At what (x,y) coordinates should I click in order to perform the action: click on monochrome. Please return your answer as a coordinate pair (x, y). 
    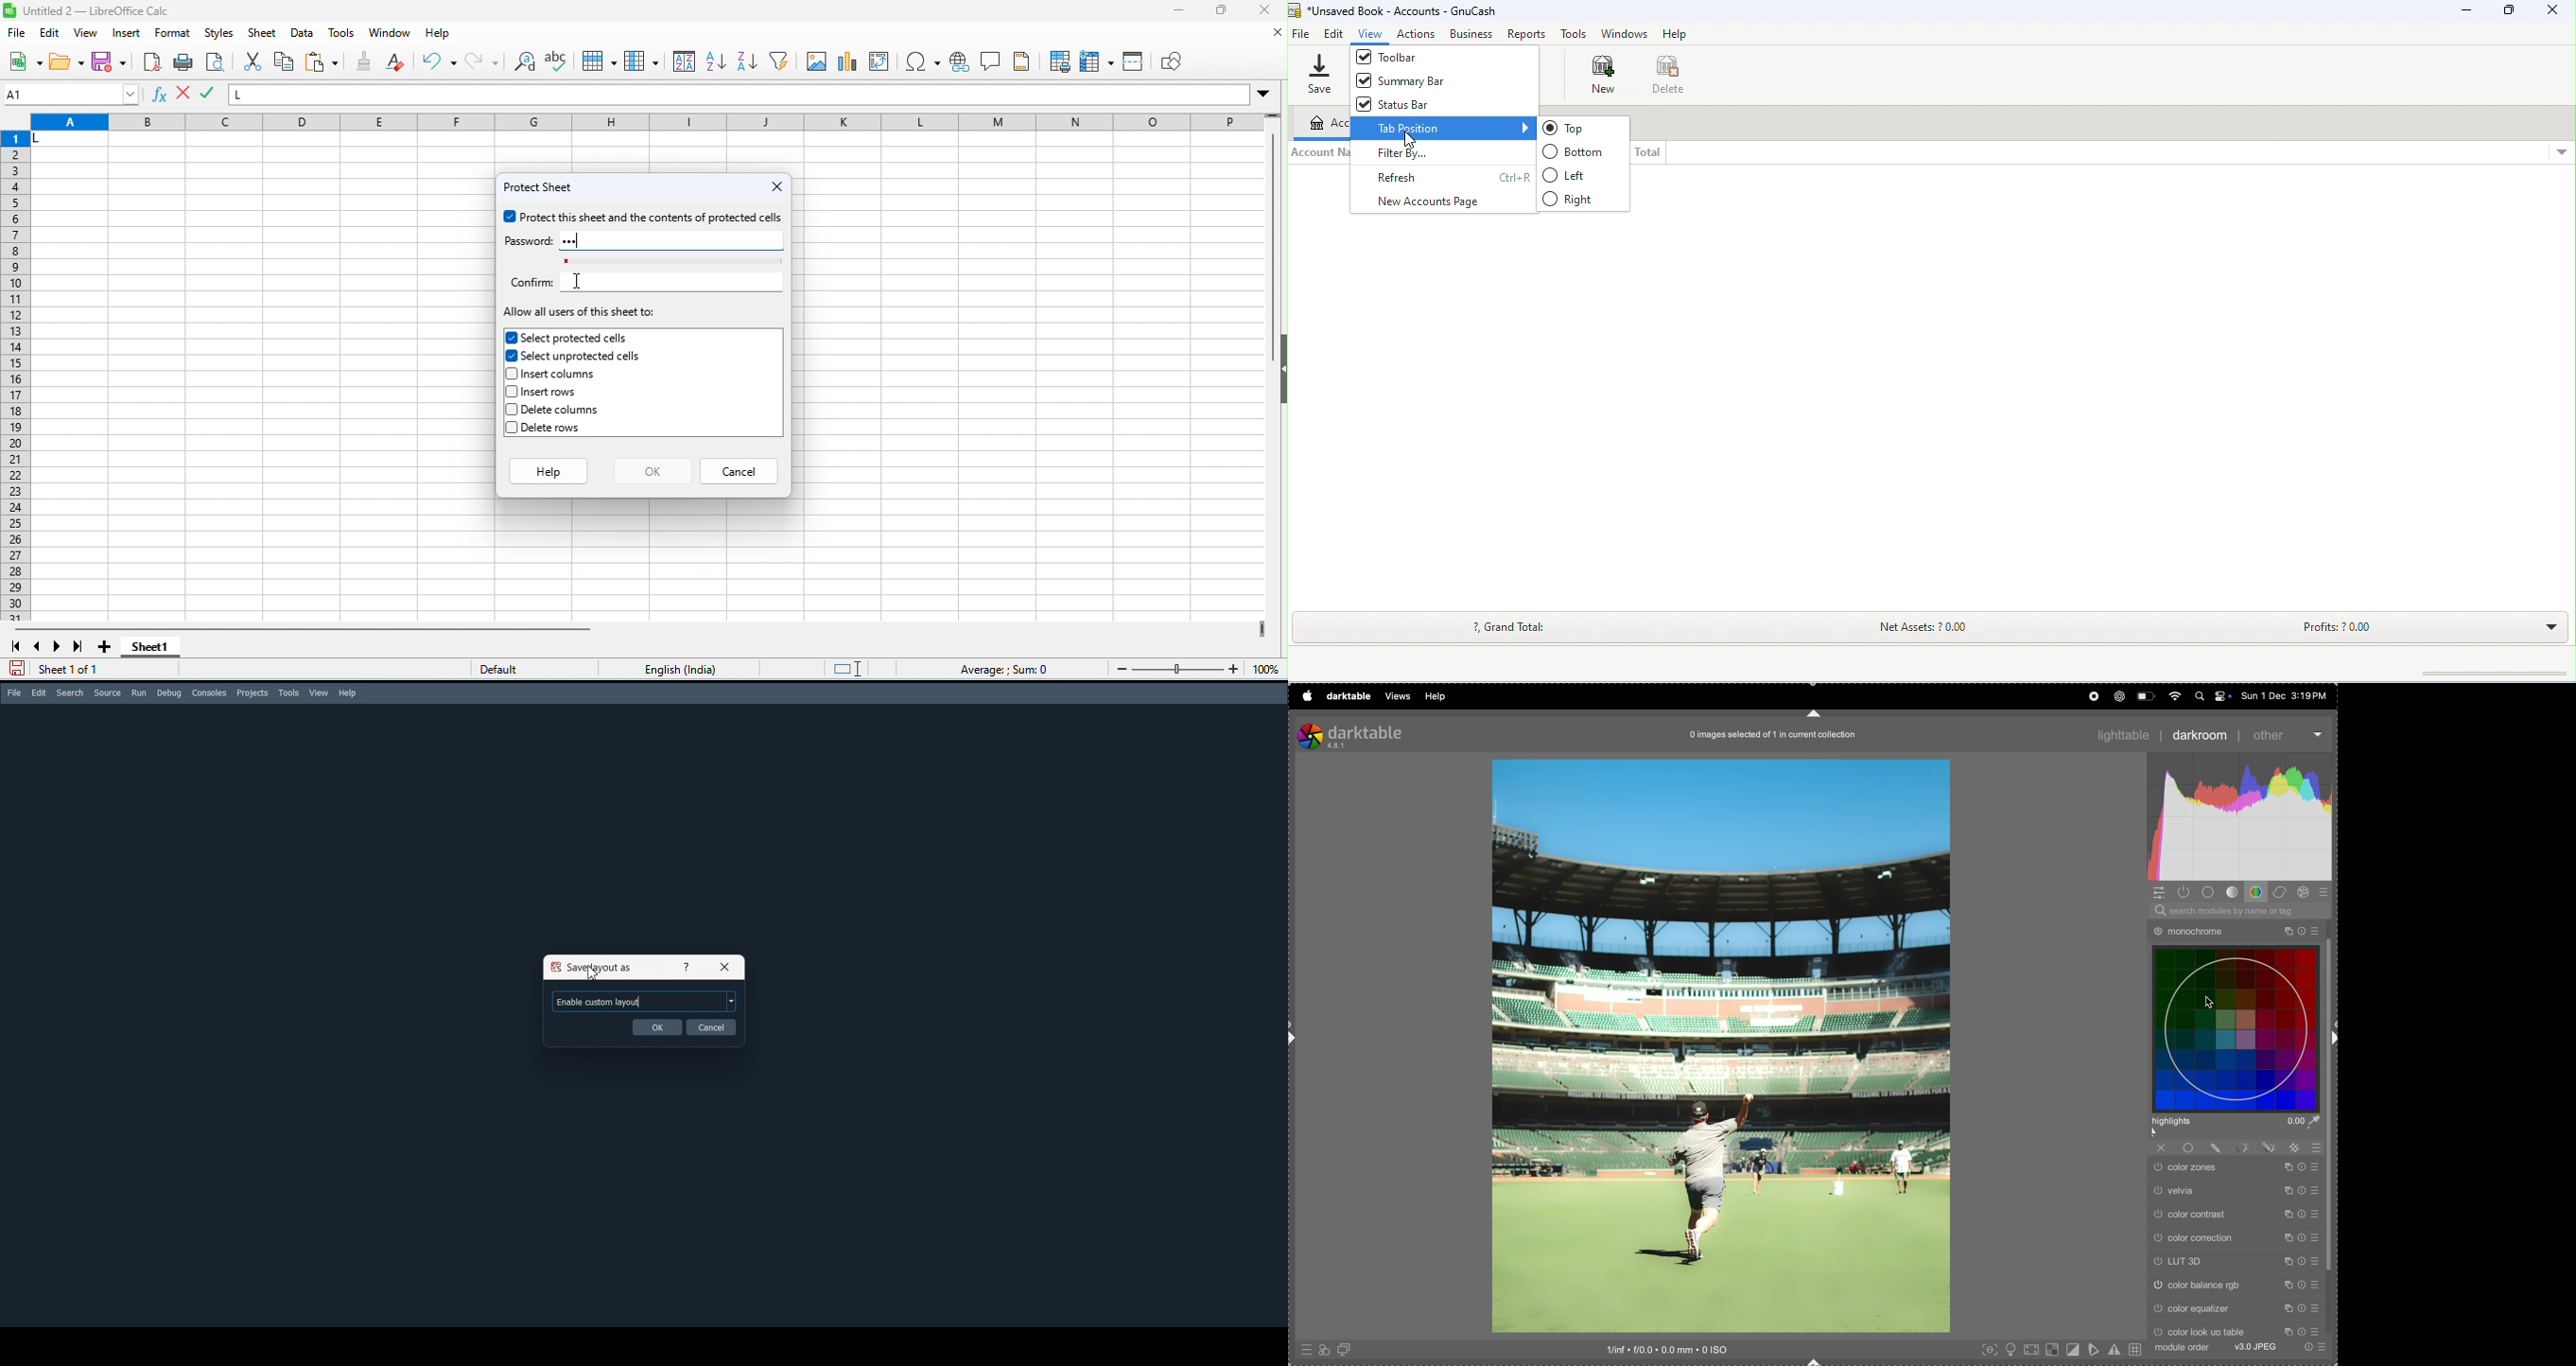
    Looking at the image, I should click on (2233, 930).